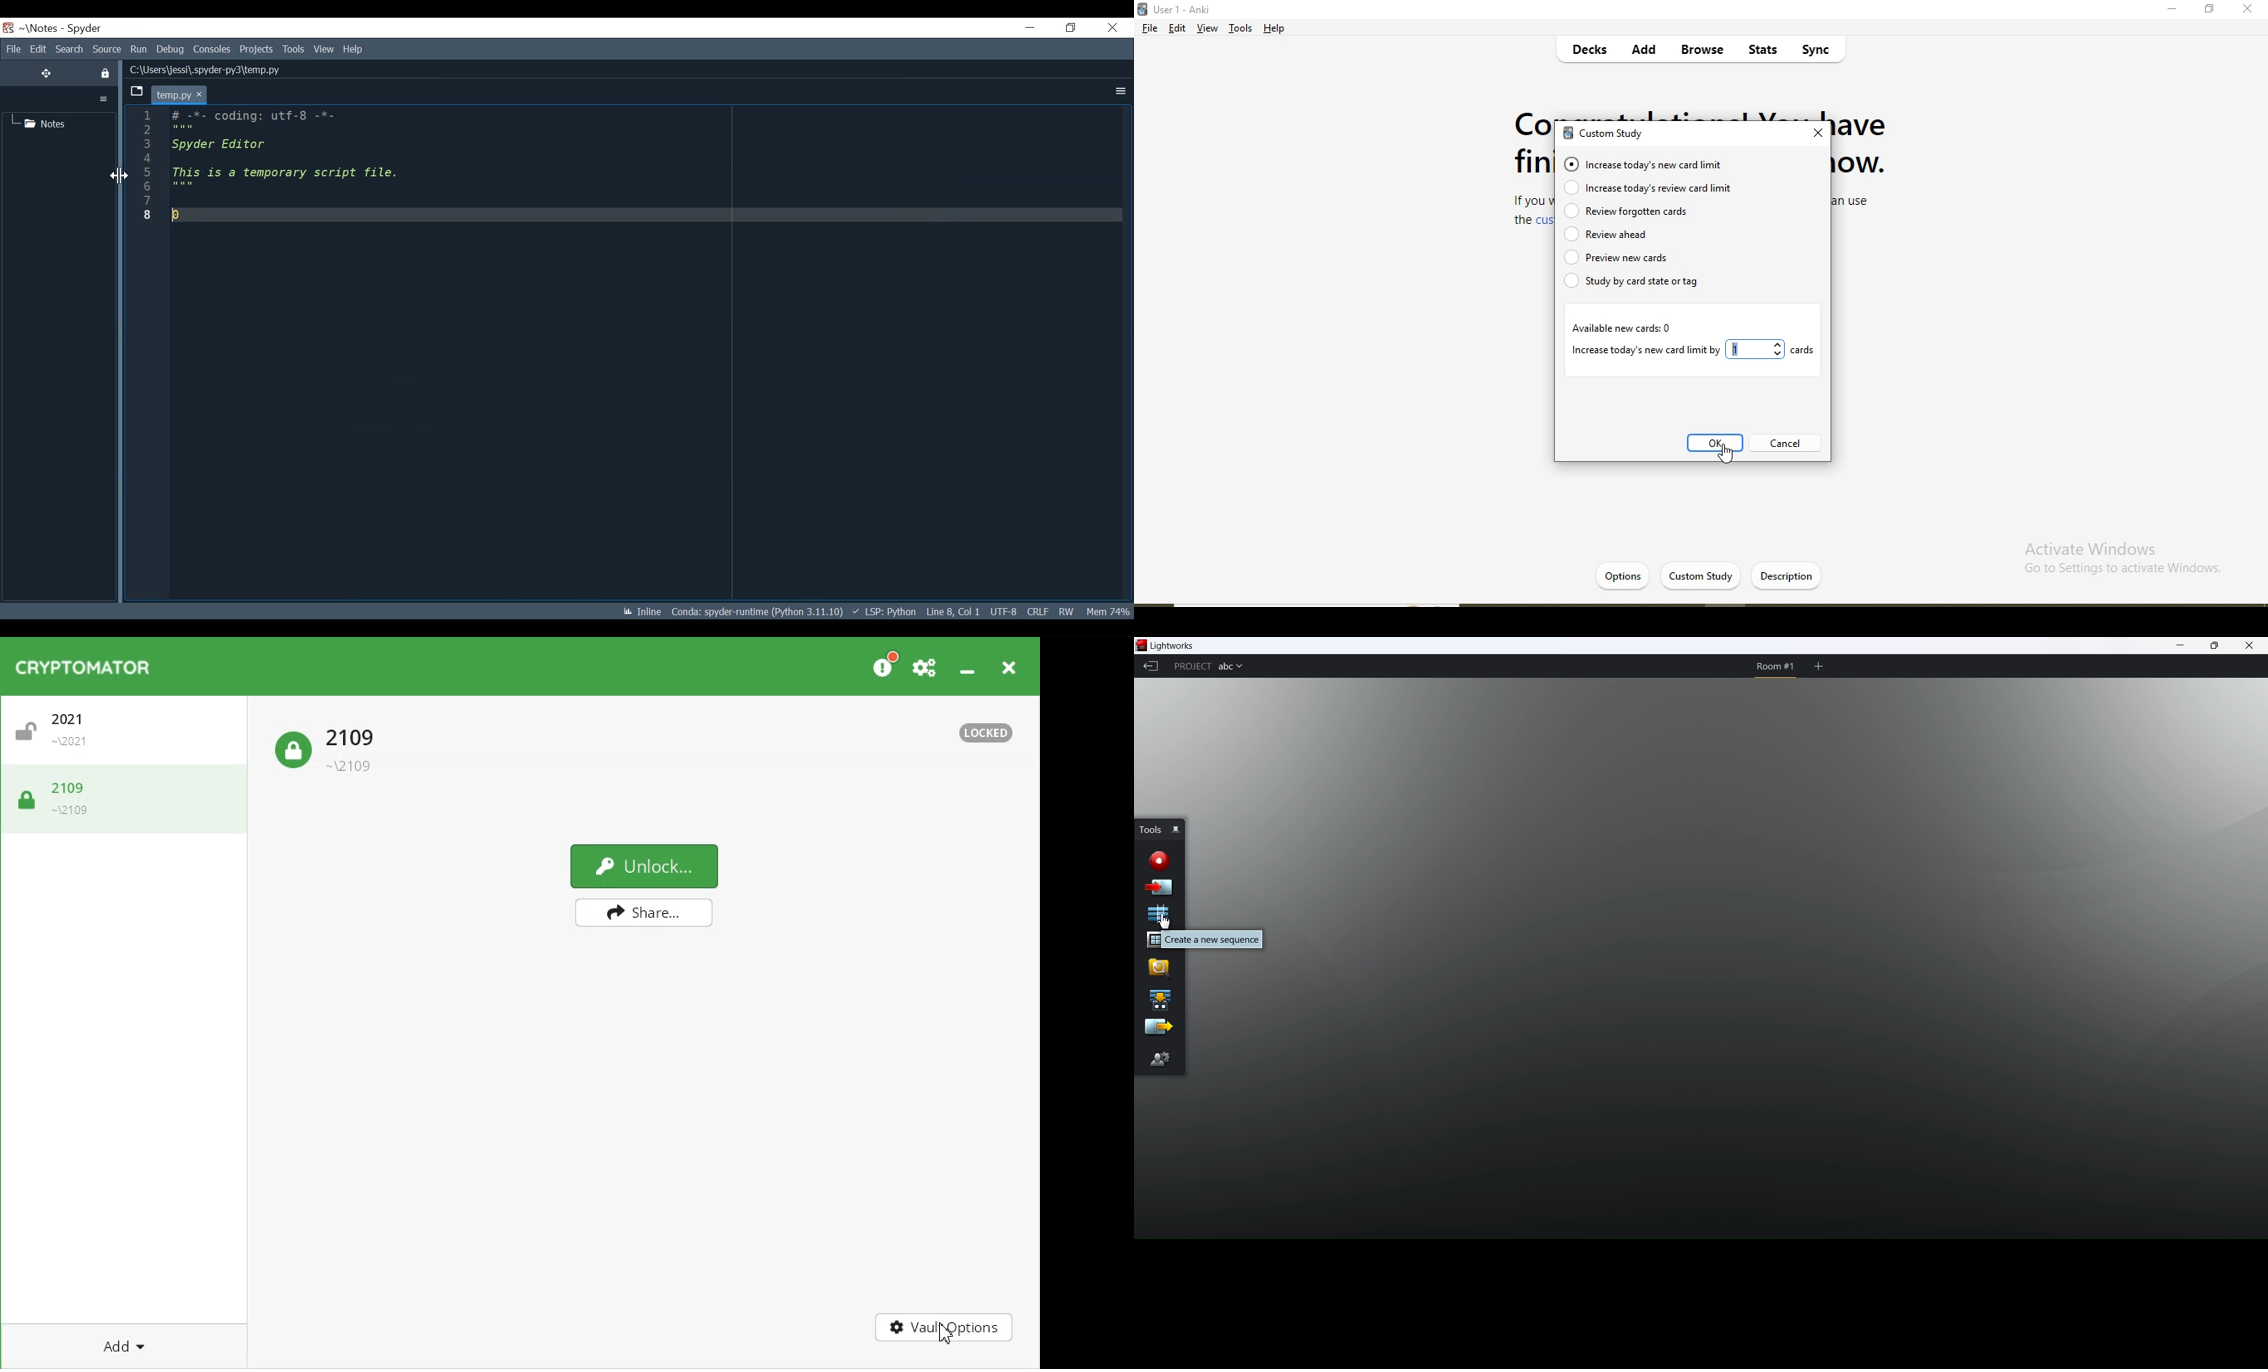  What do you see at coordinates (1592, 52) in the screenshot?
I see `decks` at bounding box center [1592, 52].